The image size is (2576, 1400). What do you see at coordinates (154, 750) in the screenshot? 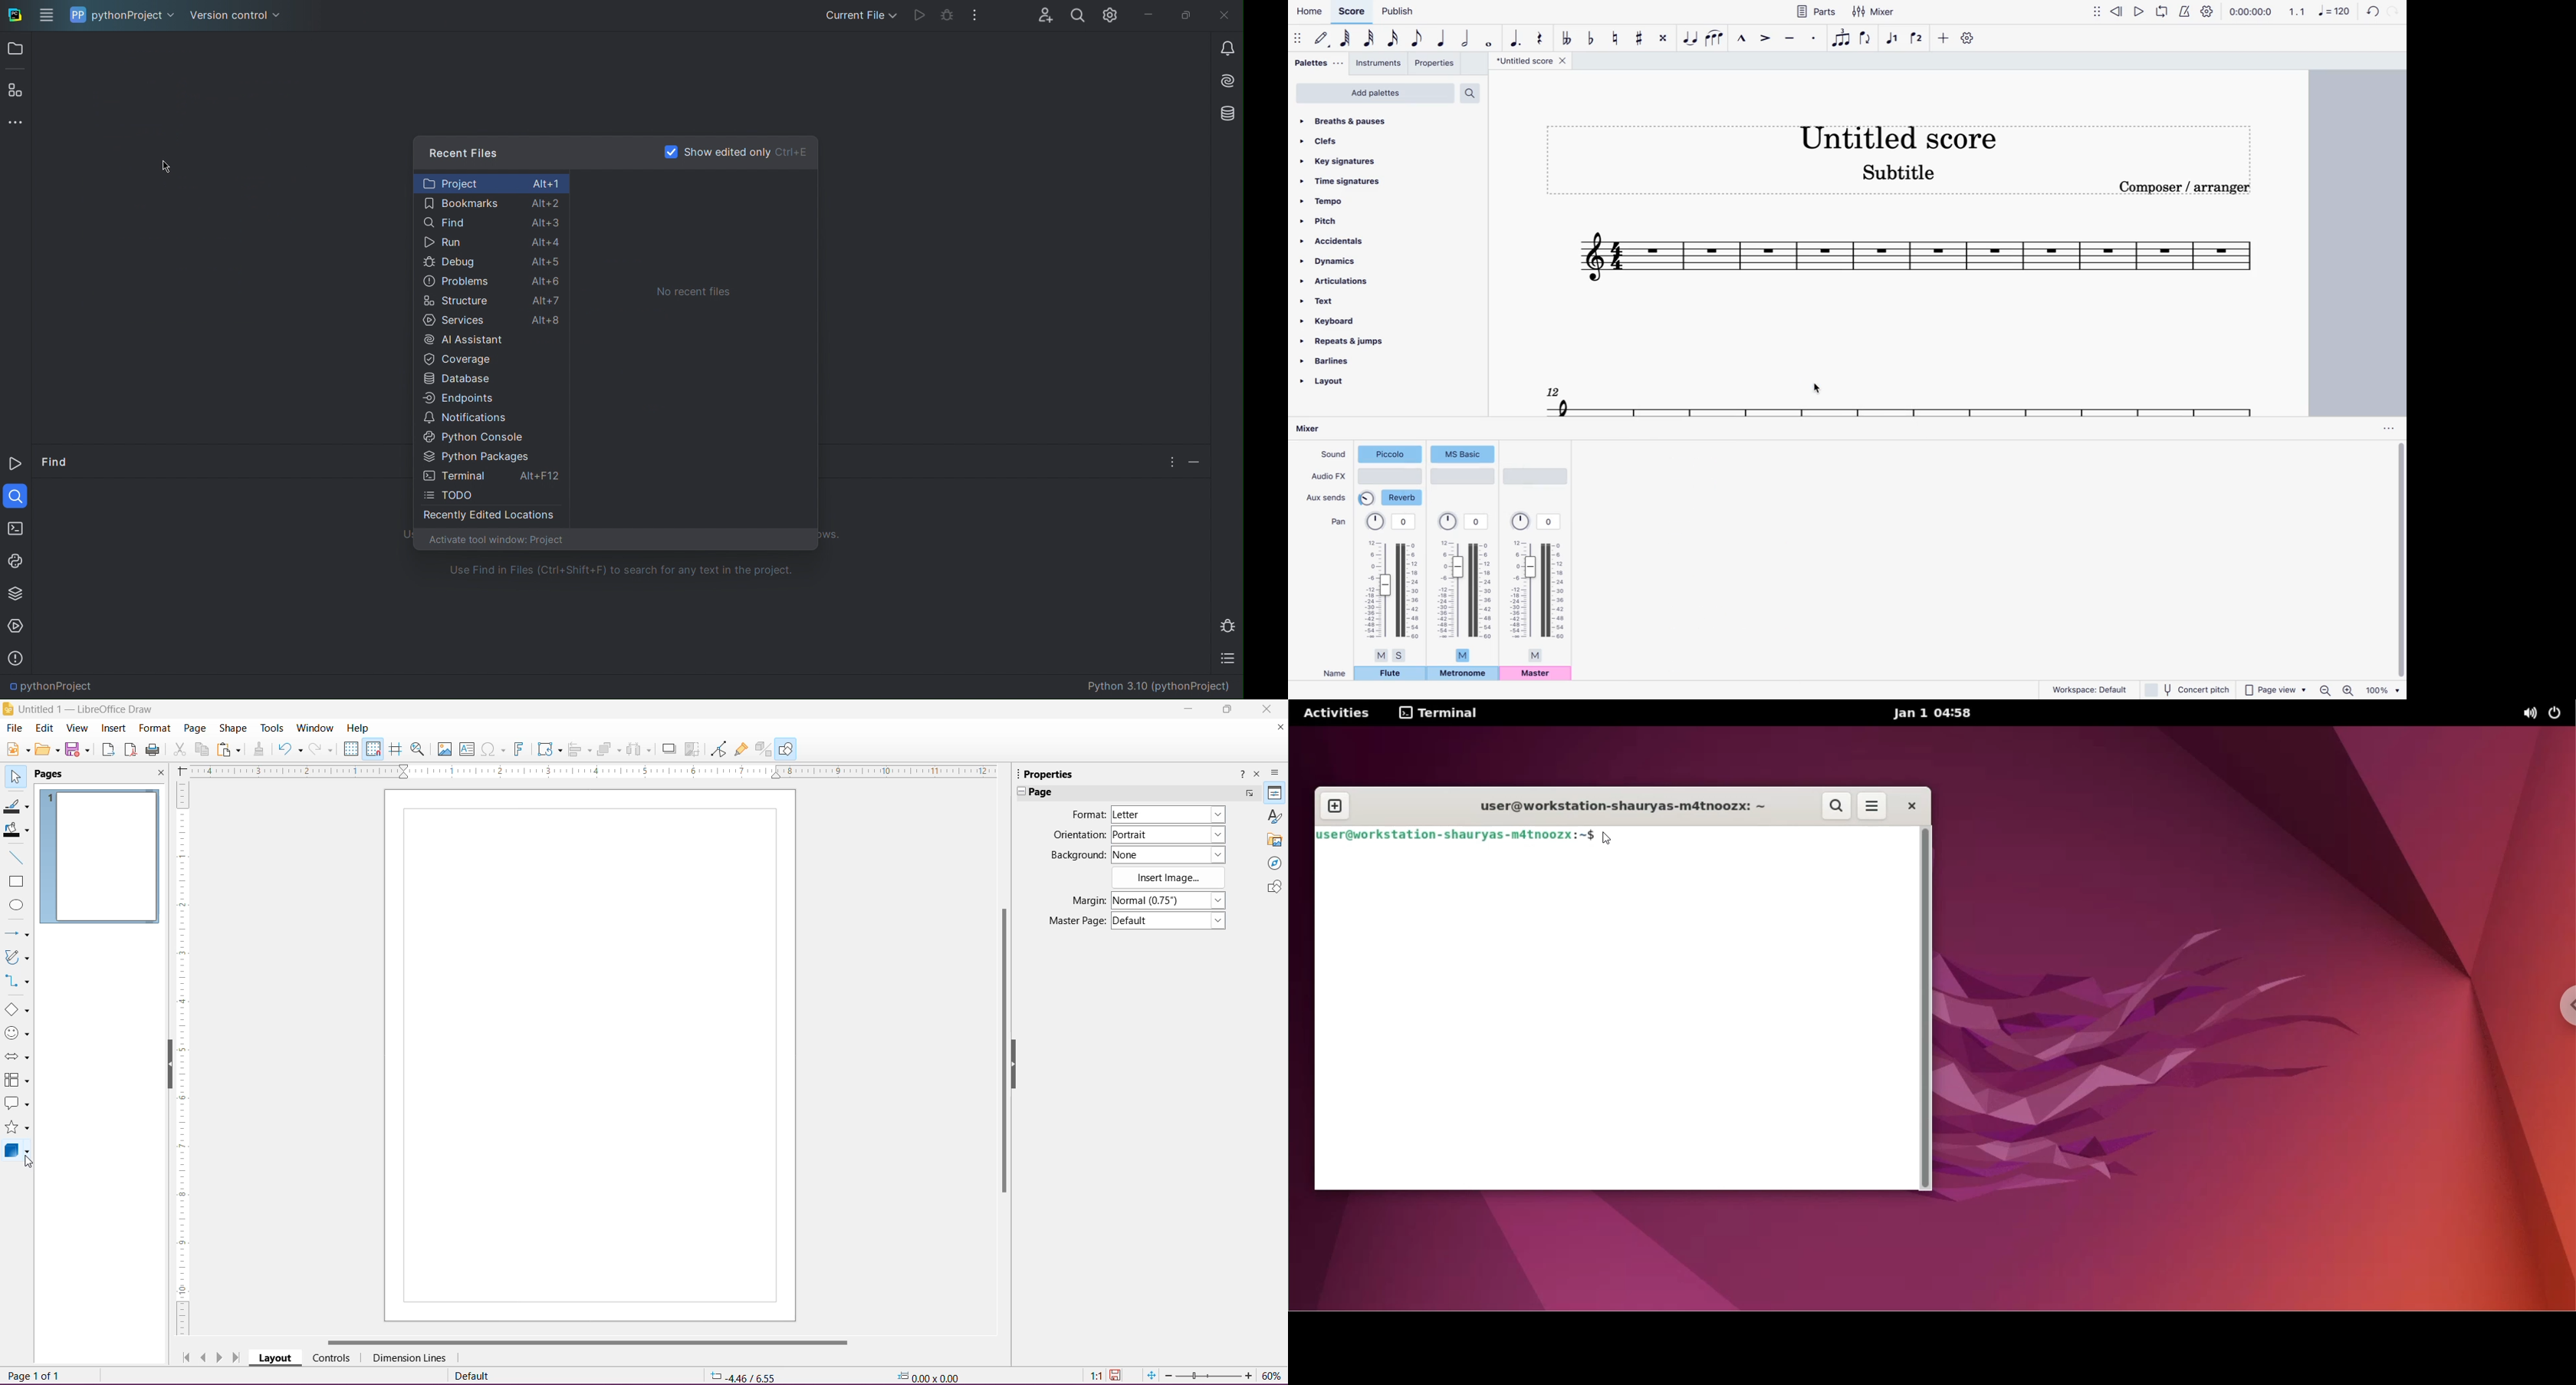
I see `Print` at bounding box center [154, 750].